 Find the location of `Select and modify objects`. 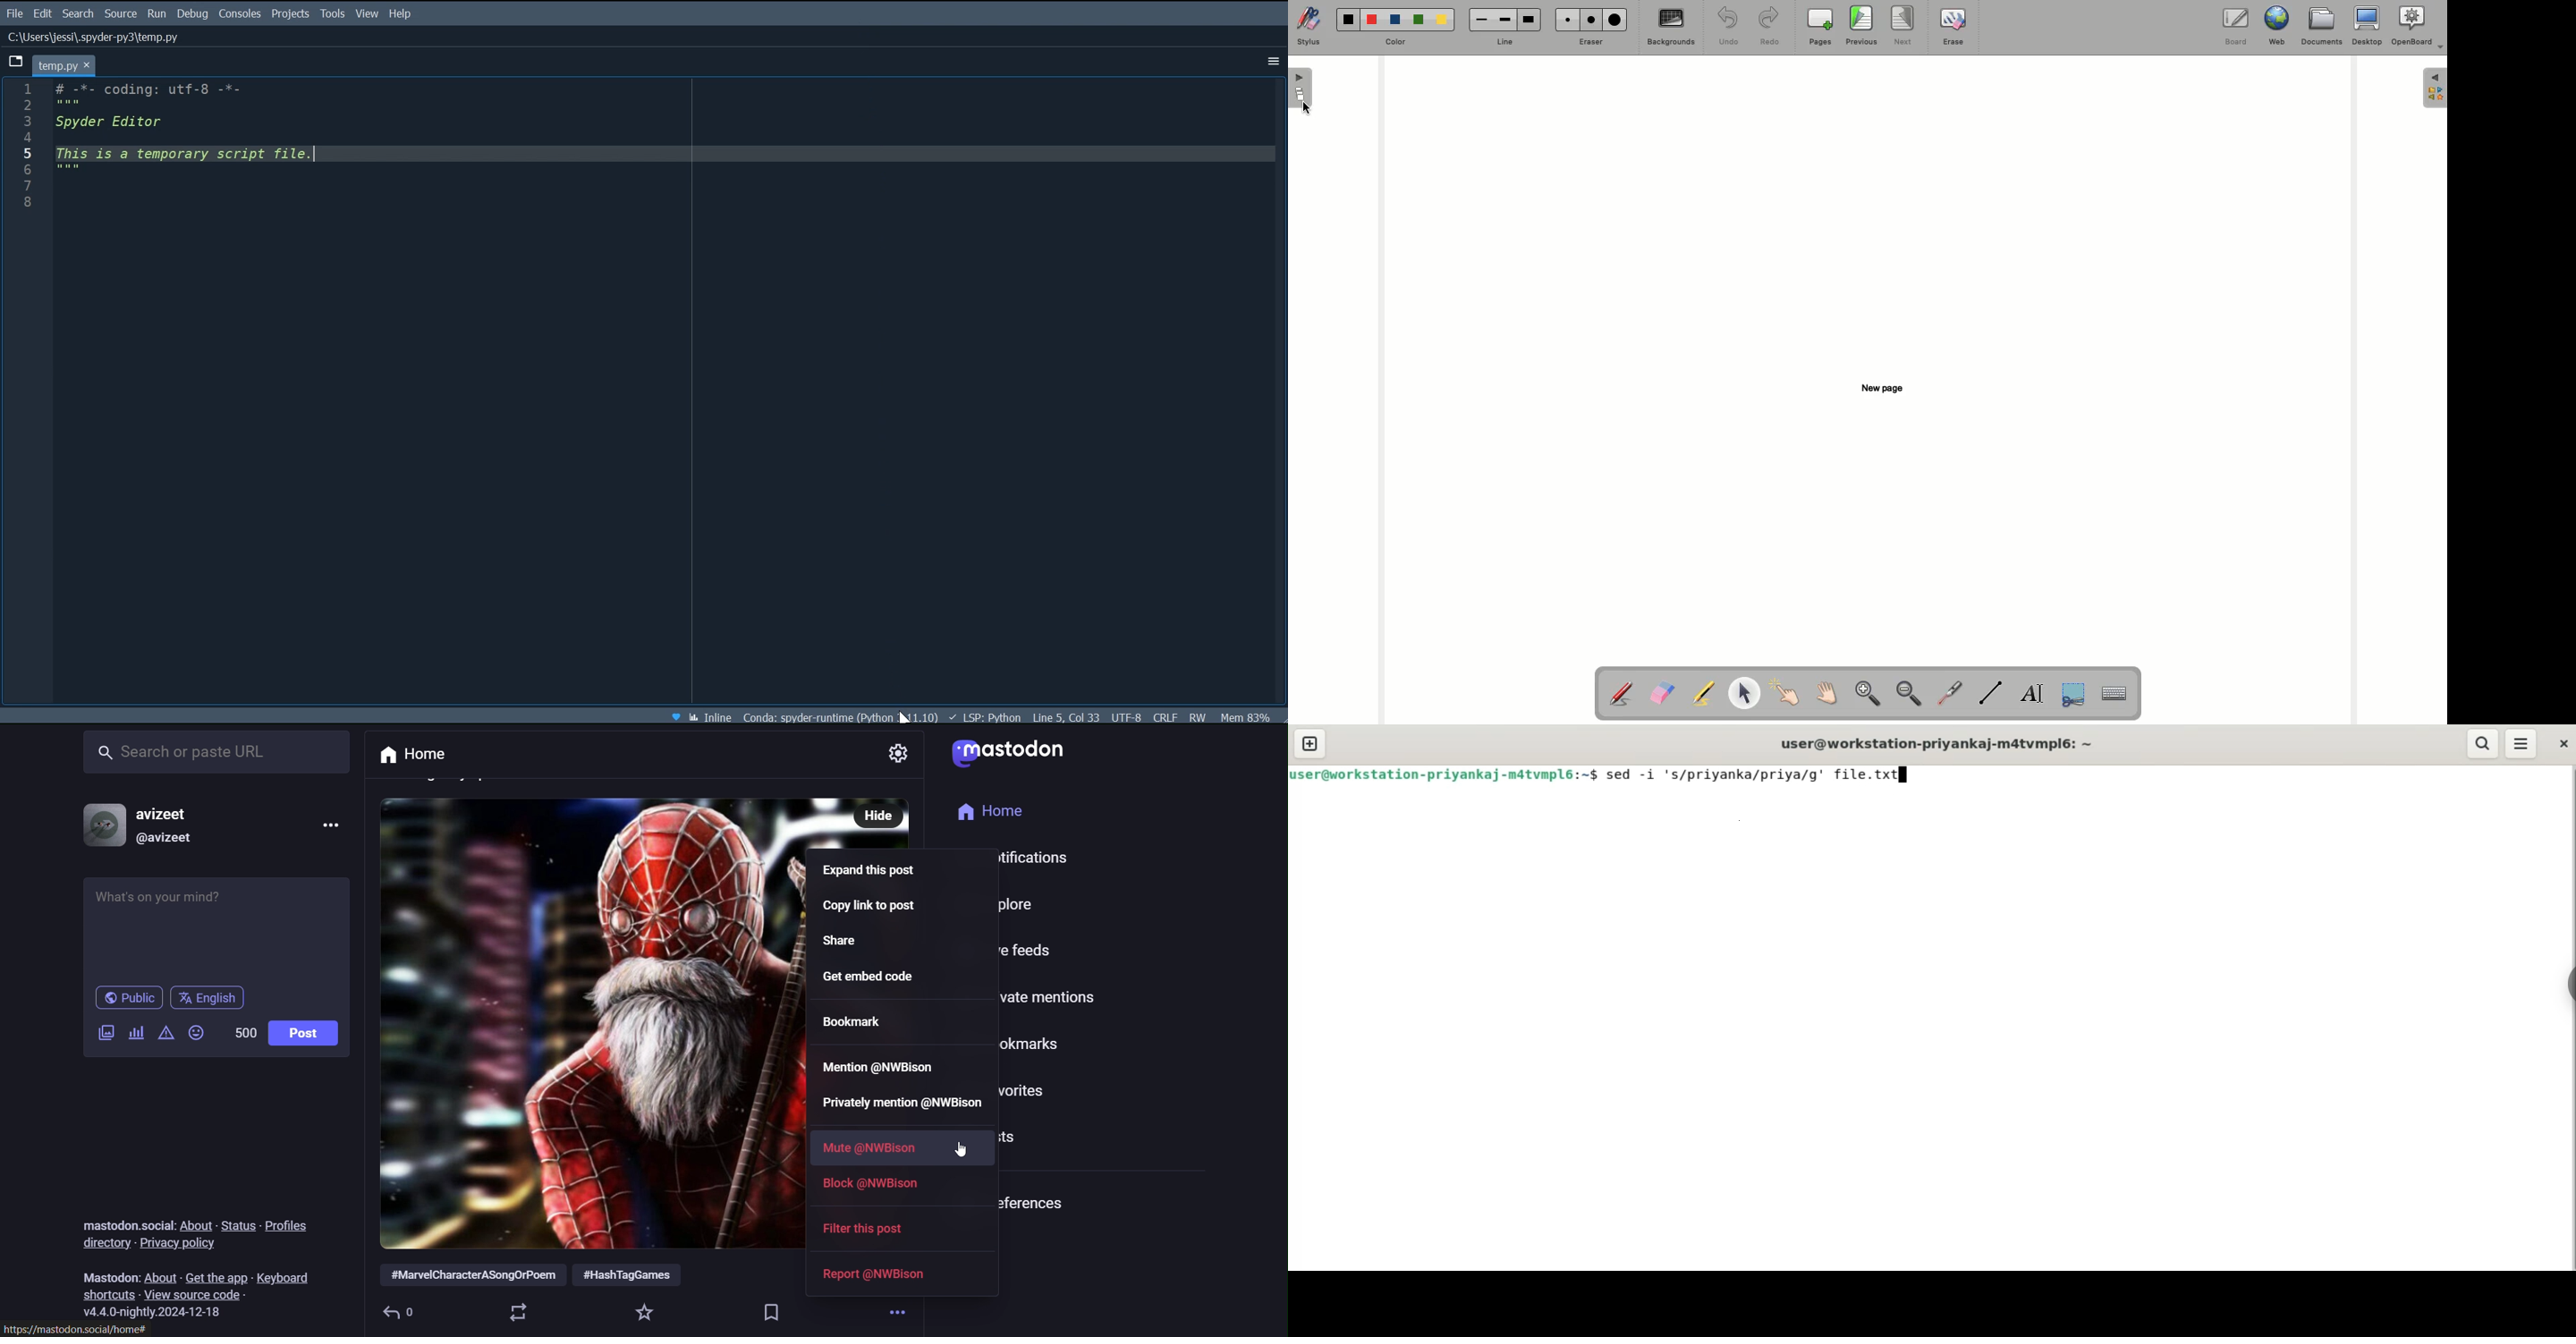

Select and modify objects is located at coordinates (1744, 693).